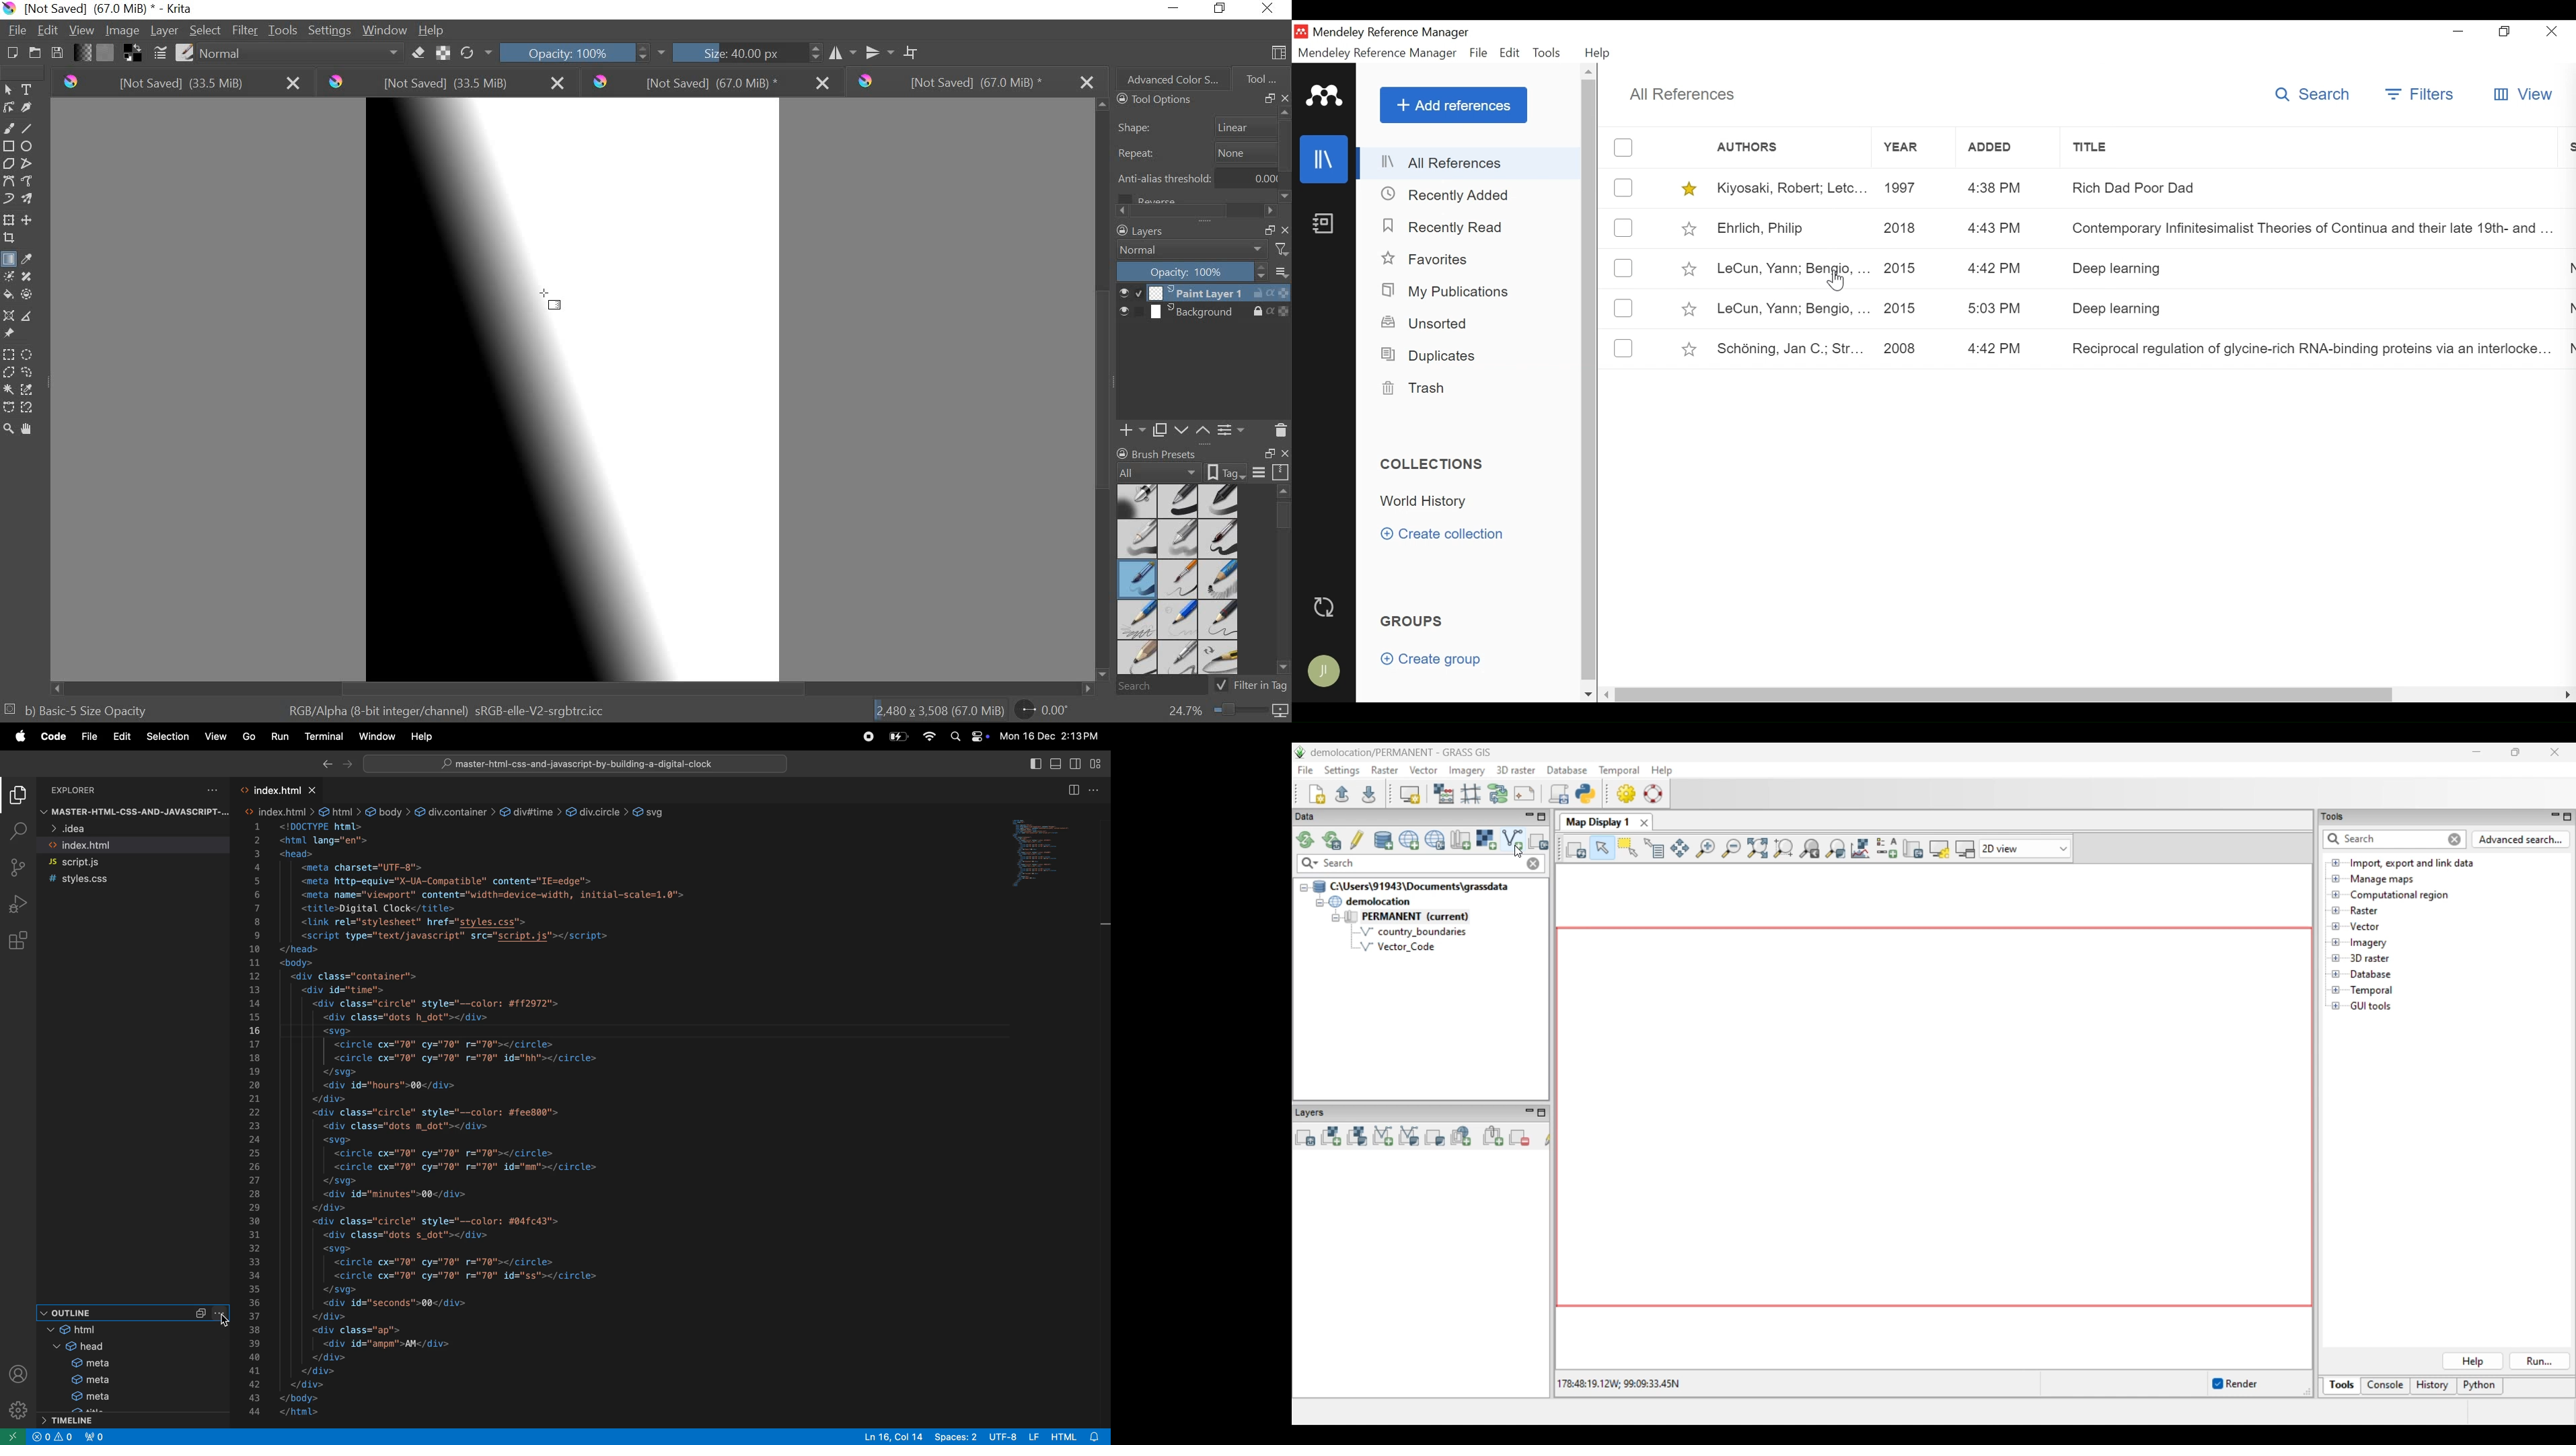 This screenshot has width=2576, height=1456. I want to click on (un)select, so click(1624, 348).